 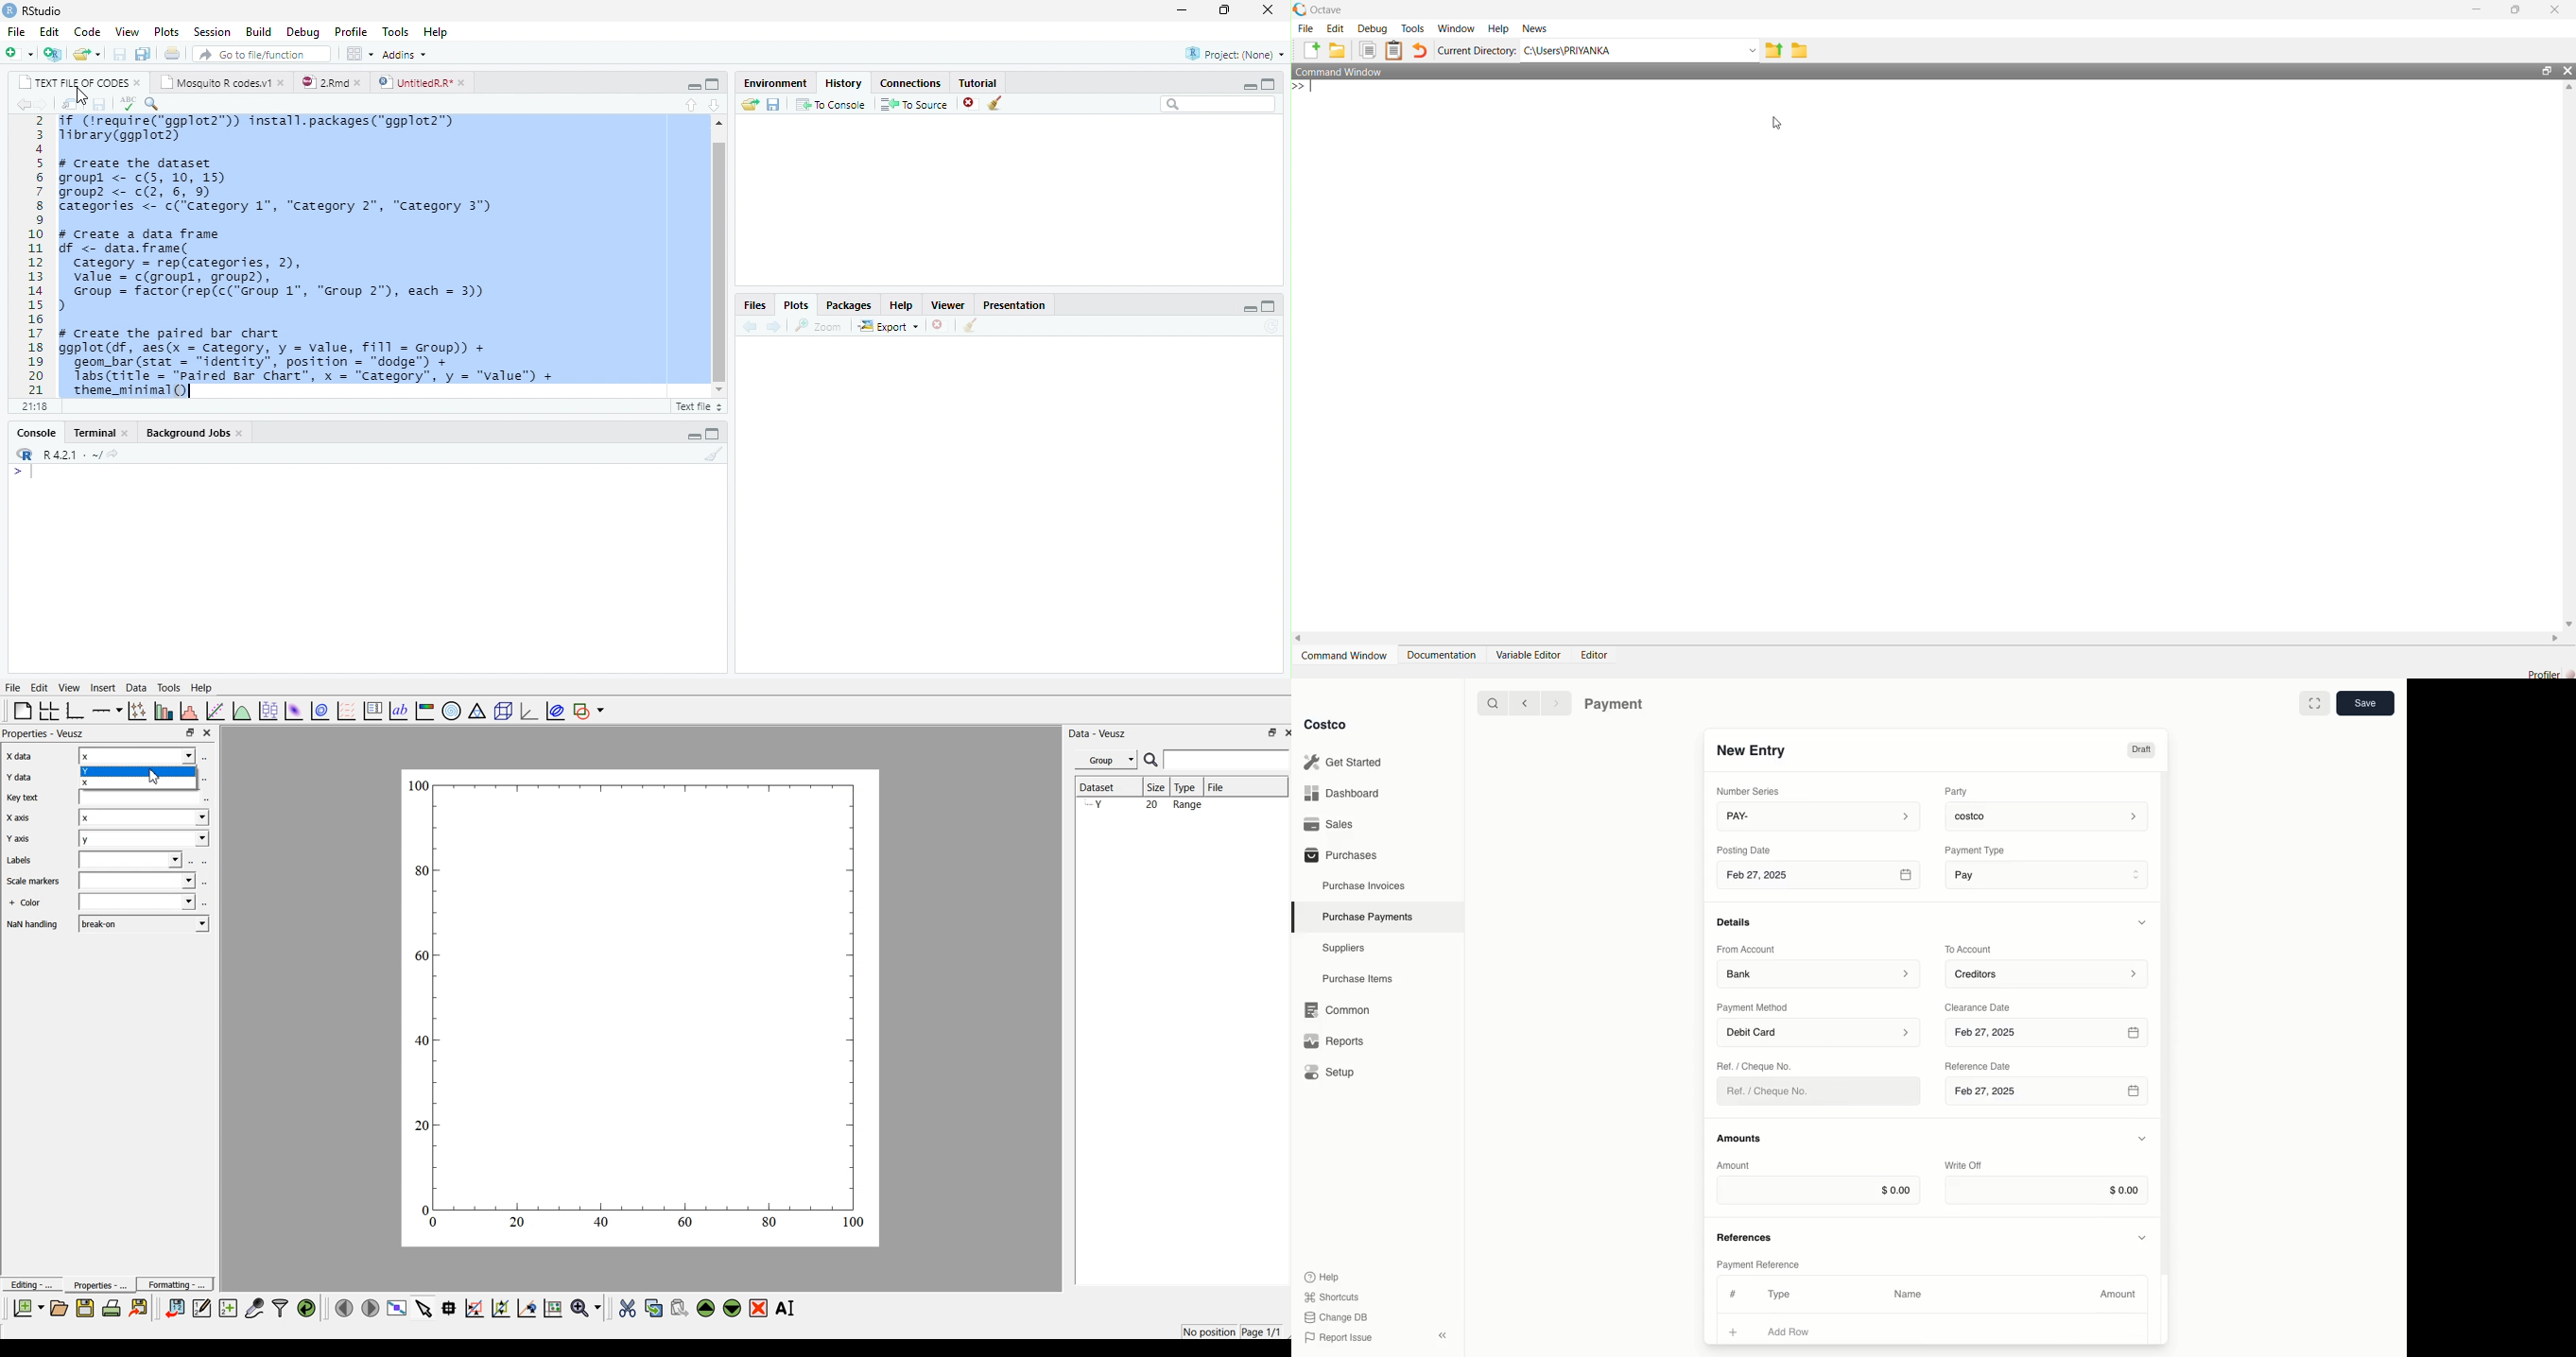 I want to click on if (treguire(“ggplot2™)) install.packages("ggplot2™)Tibrary(ggplot2)# Create the datasetgroupl <- c(5, 10, 15)group? <- c(2, 6, 9)Categories <- c(‘Category 1", “Category 2", “Category 3")# Create a data framedf <- data. frame(category = rep(categories, 2),value = c(groupl, group2),Group = factor (rep(c("Group 1", “Group 2°), each = 3))># Create the paired bar chartggplot (df, aes(x = Category, y = value, fill = Group) +geom_bar (stat = “identity”, position = "dodge™) +Tabs (title = "Paired Bar Chart”, x = “Category”, y = “value") +theme_minimal(), so click(x=328, y=255).